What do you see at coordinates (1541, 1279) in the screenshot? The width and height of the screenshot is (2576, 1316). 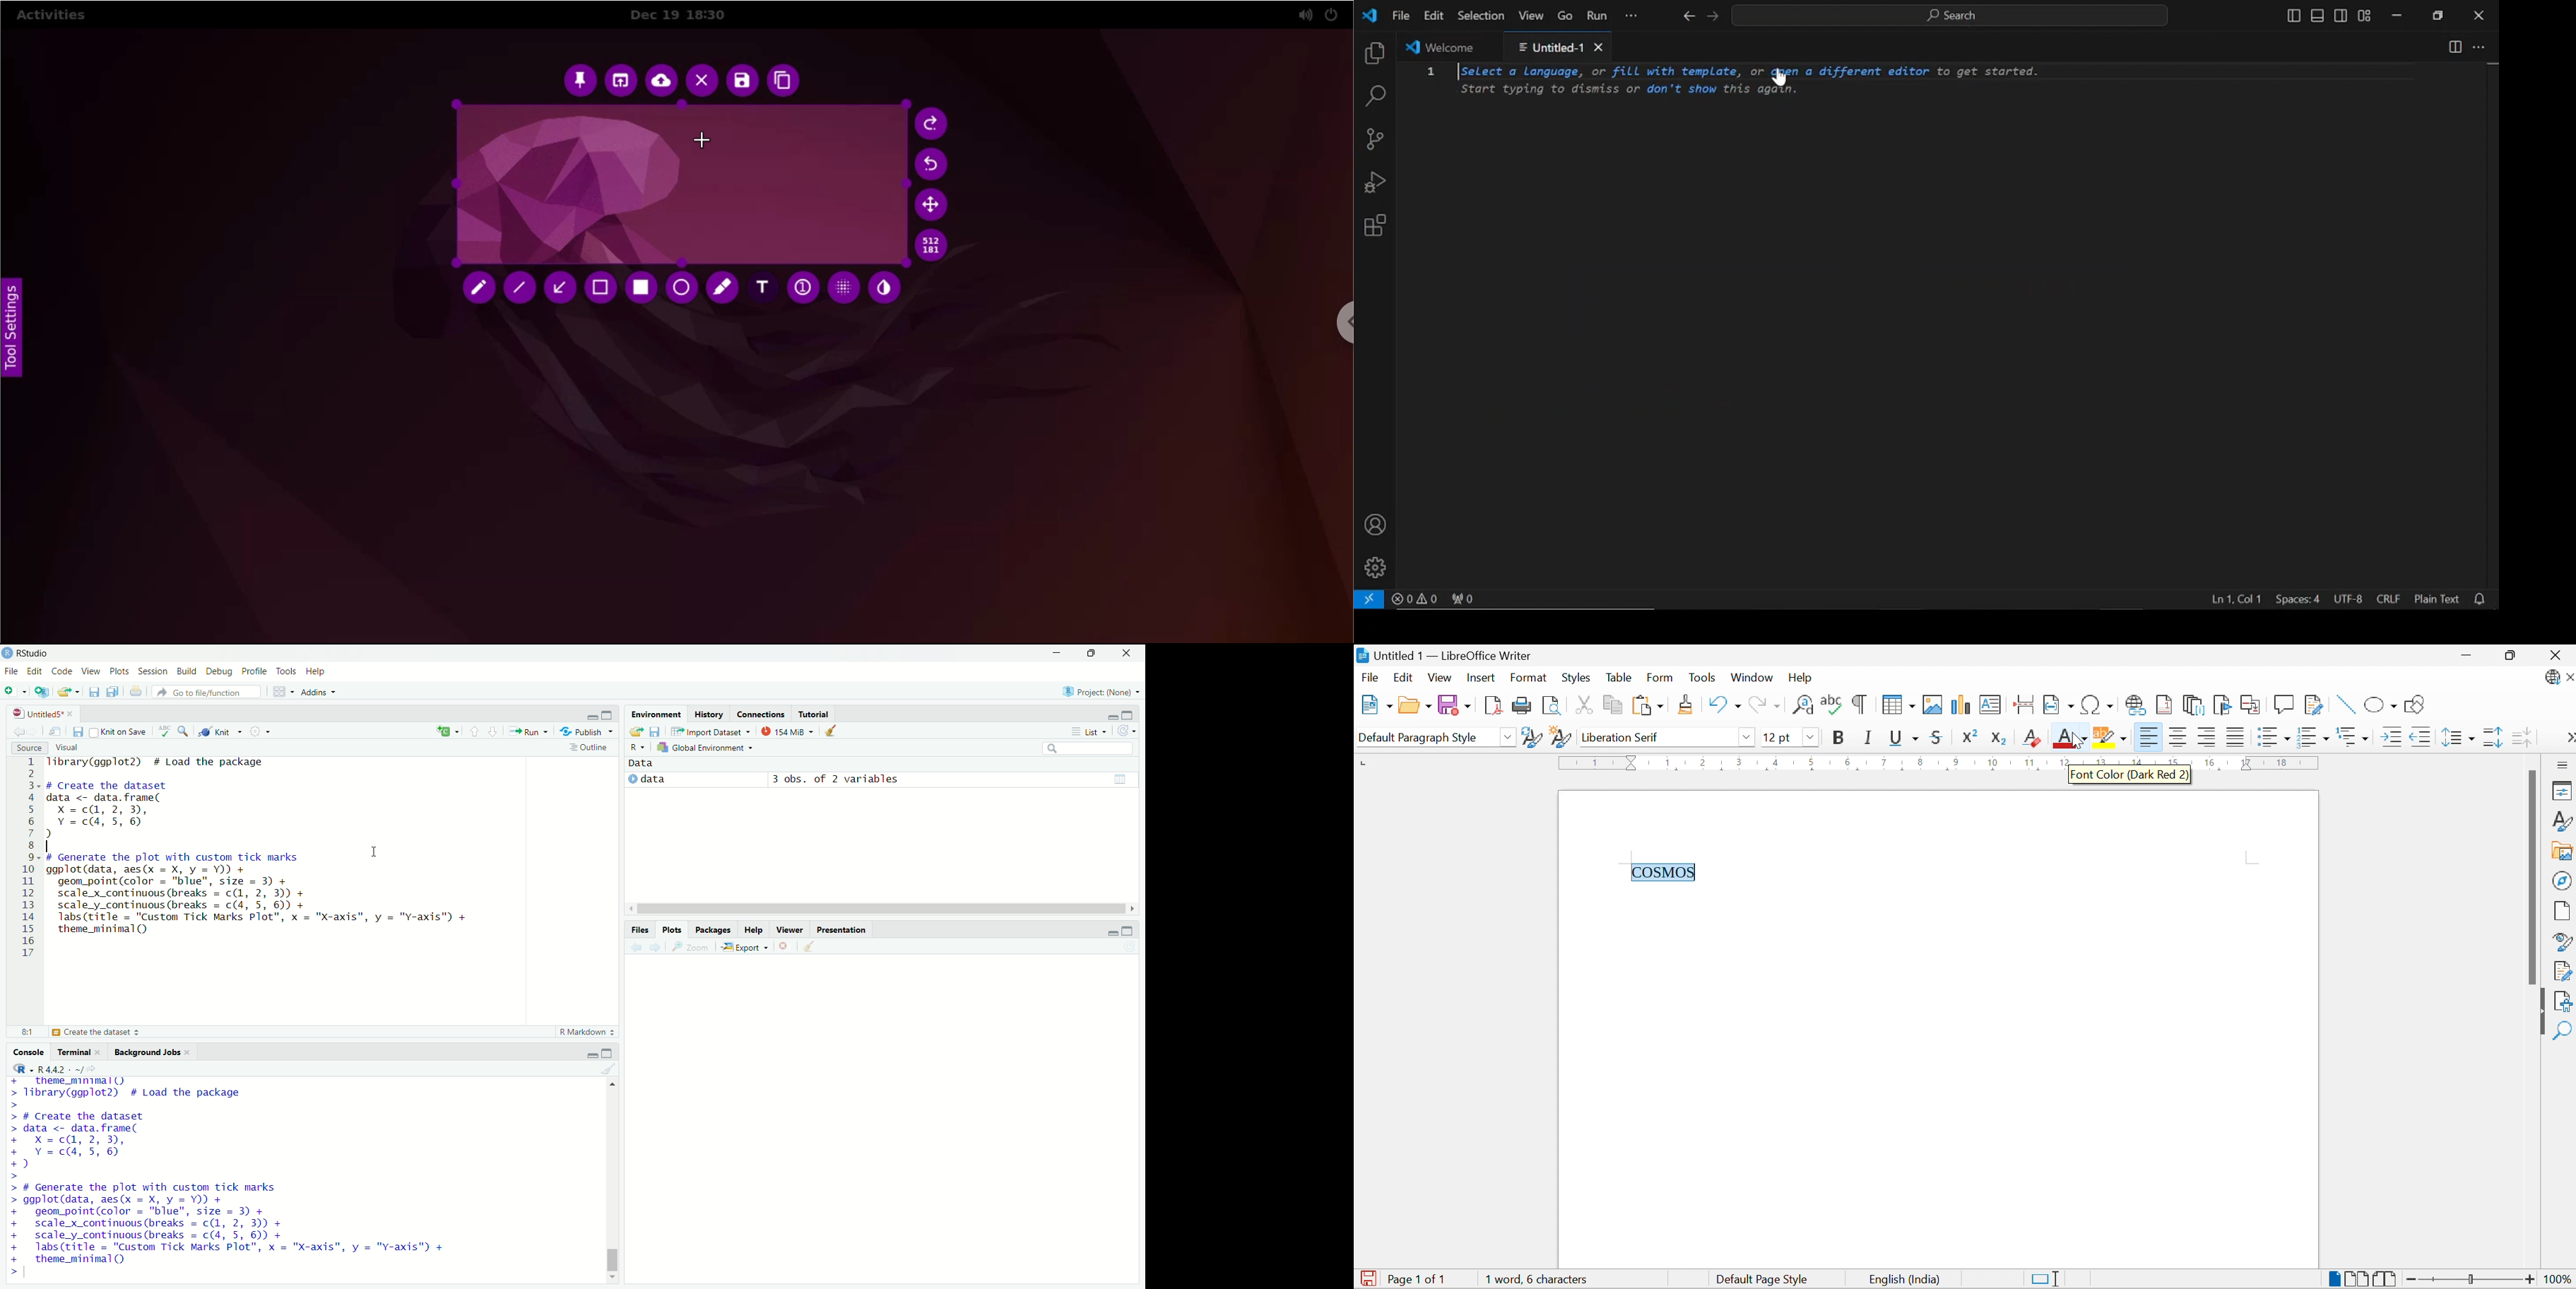 I see `1 words, 6 characters` at bounding box center [1541, 1279].